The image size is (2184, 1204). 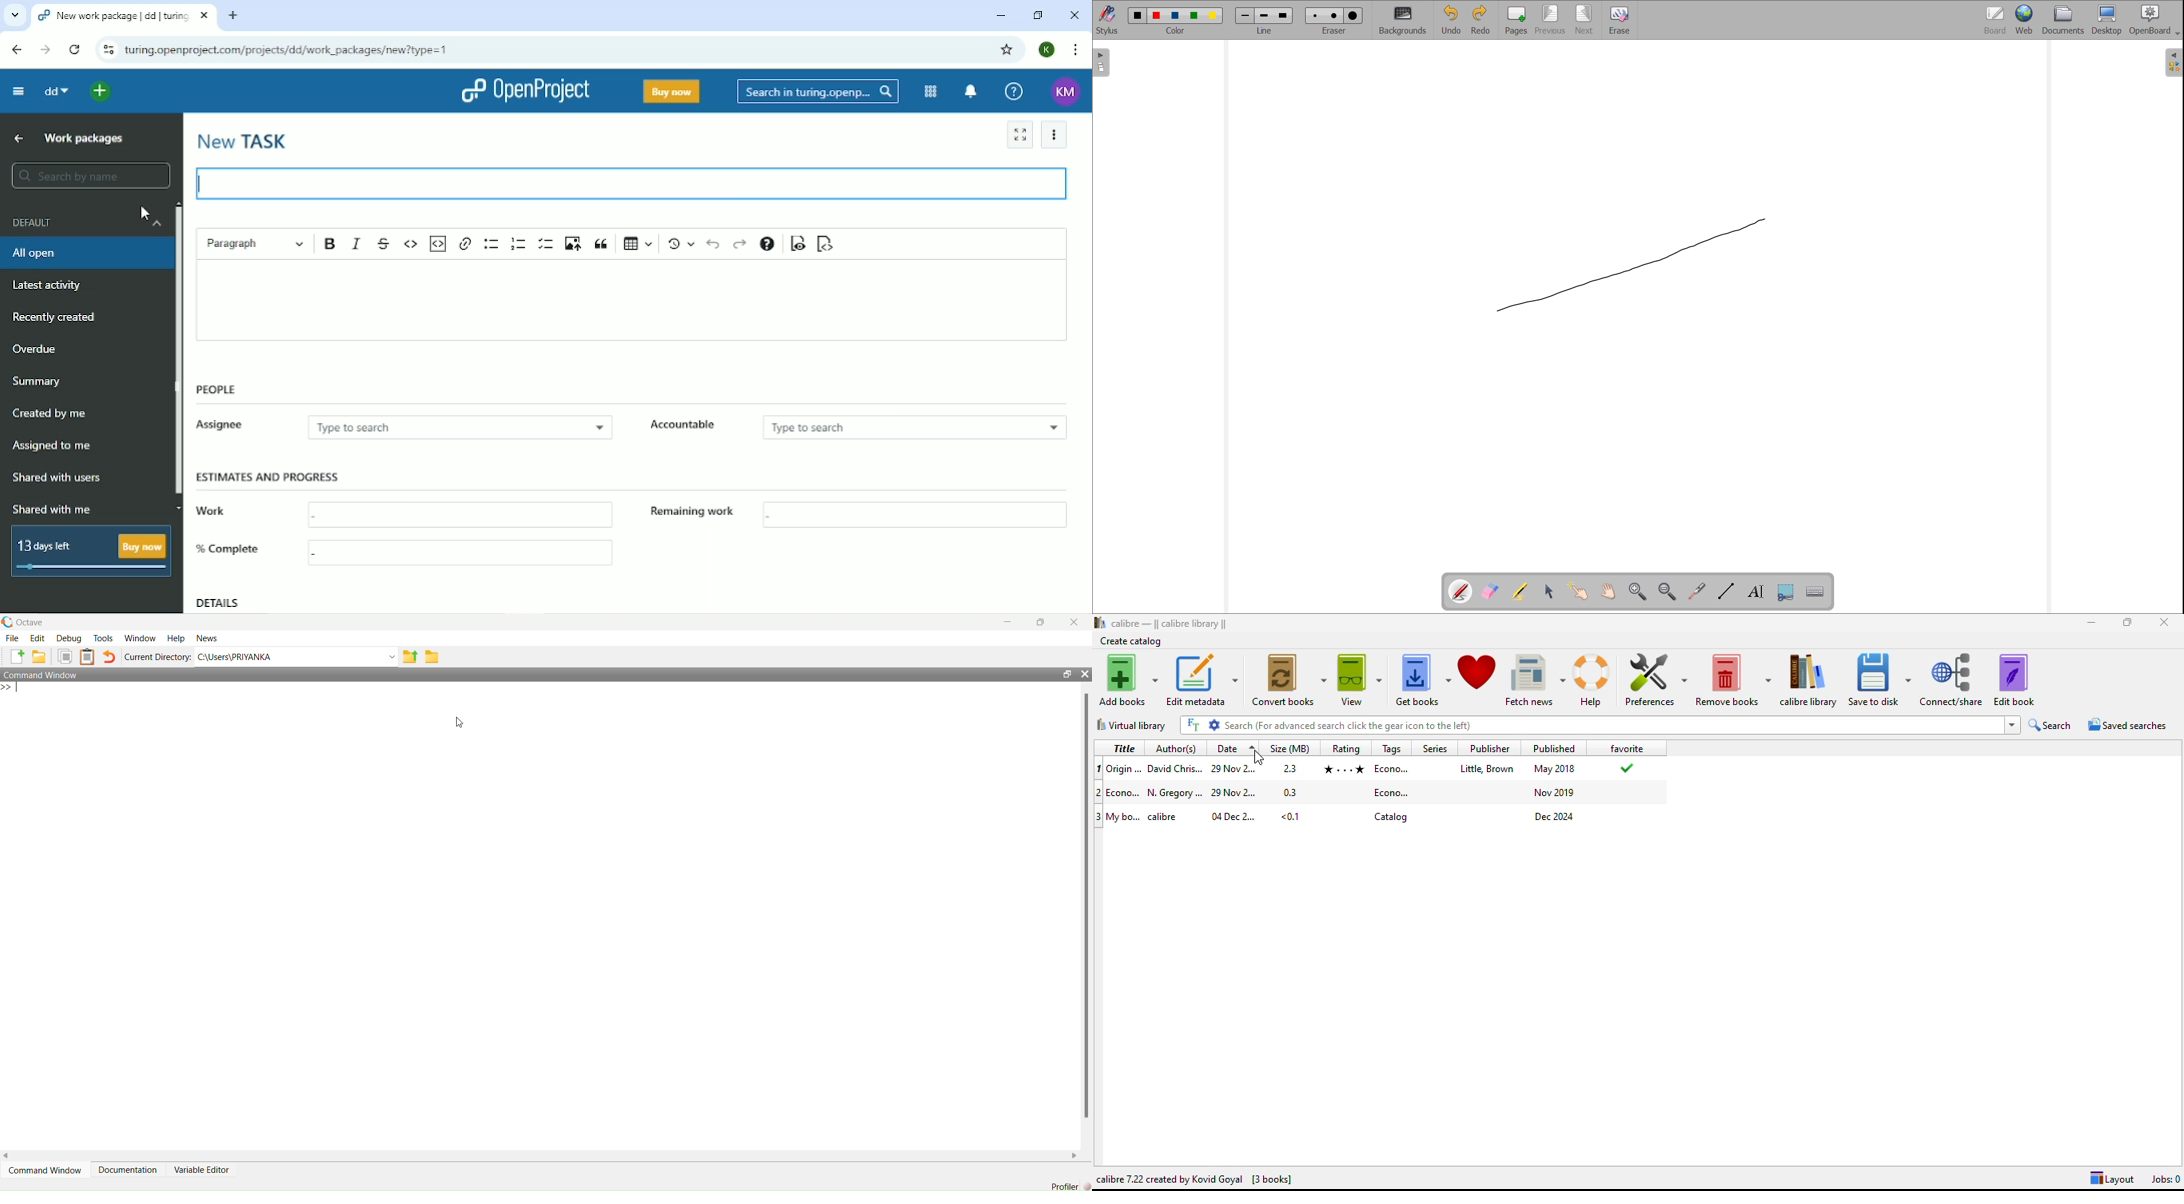 I want to click on Back, so click(x=17, y=49).